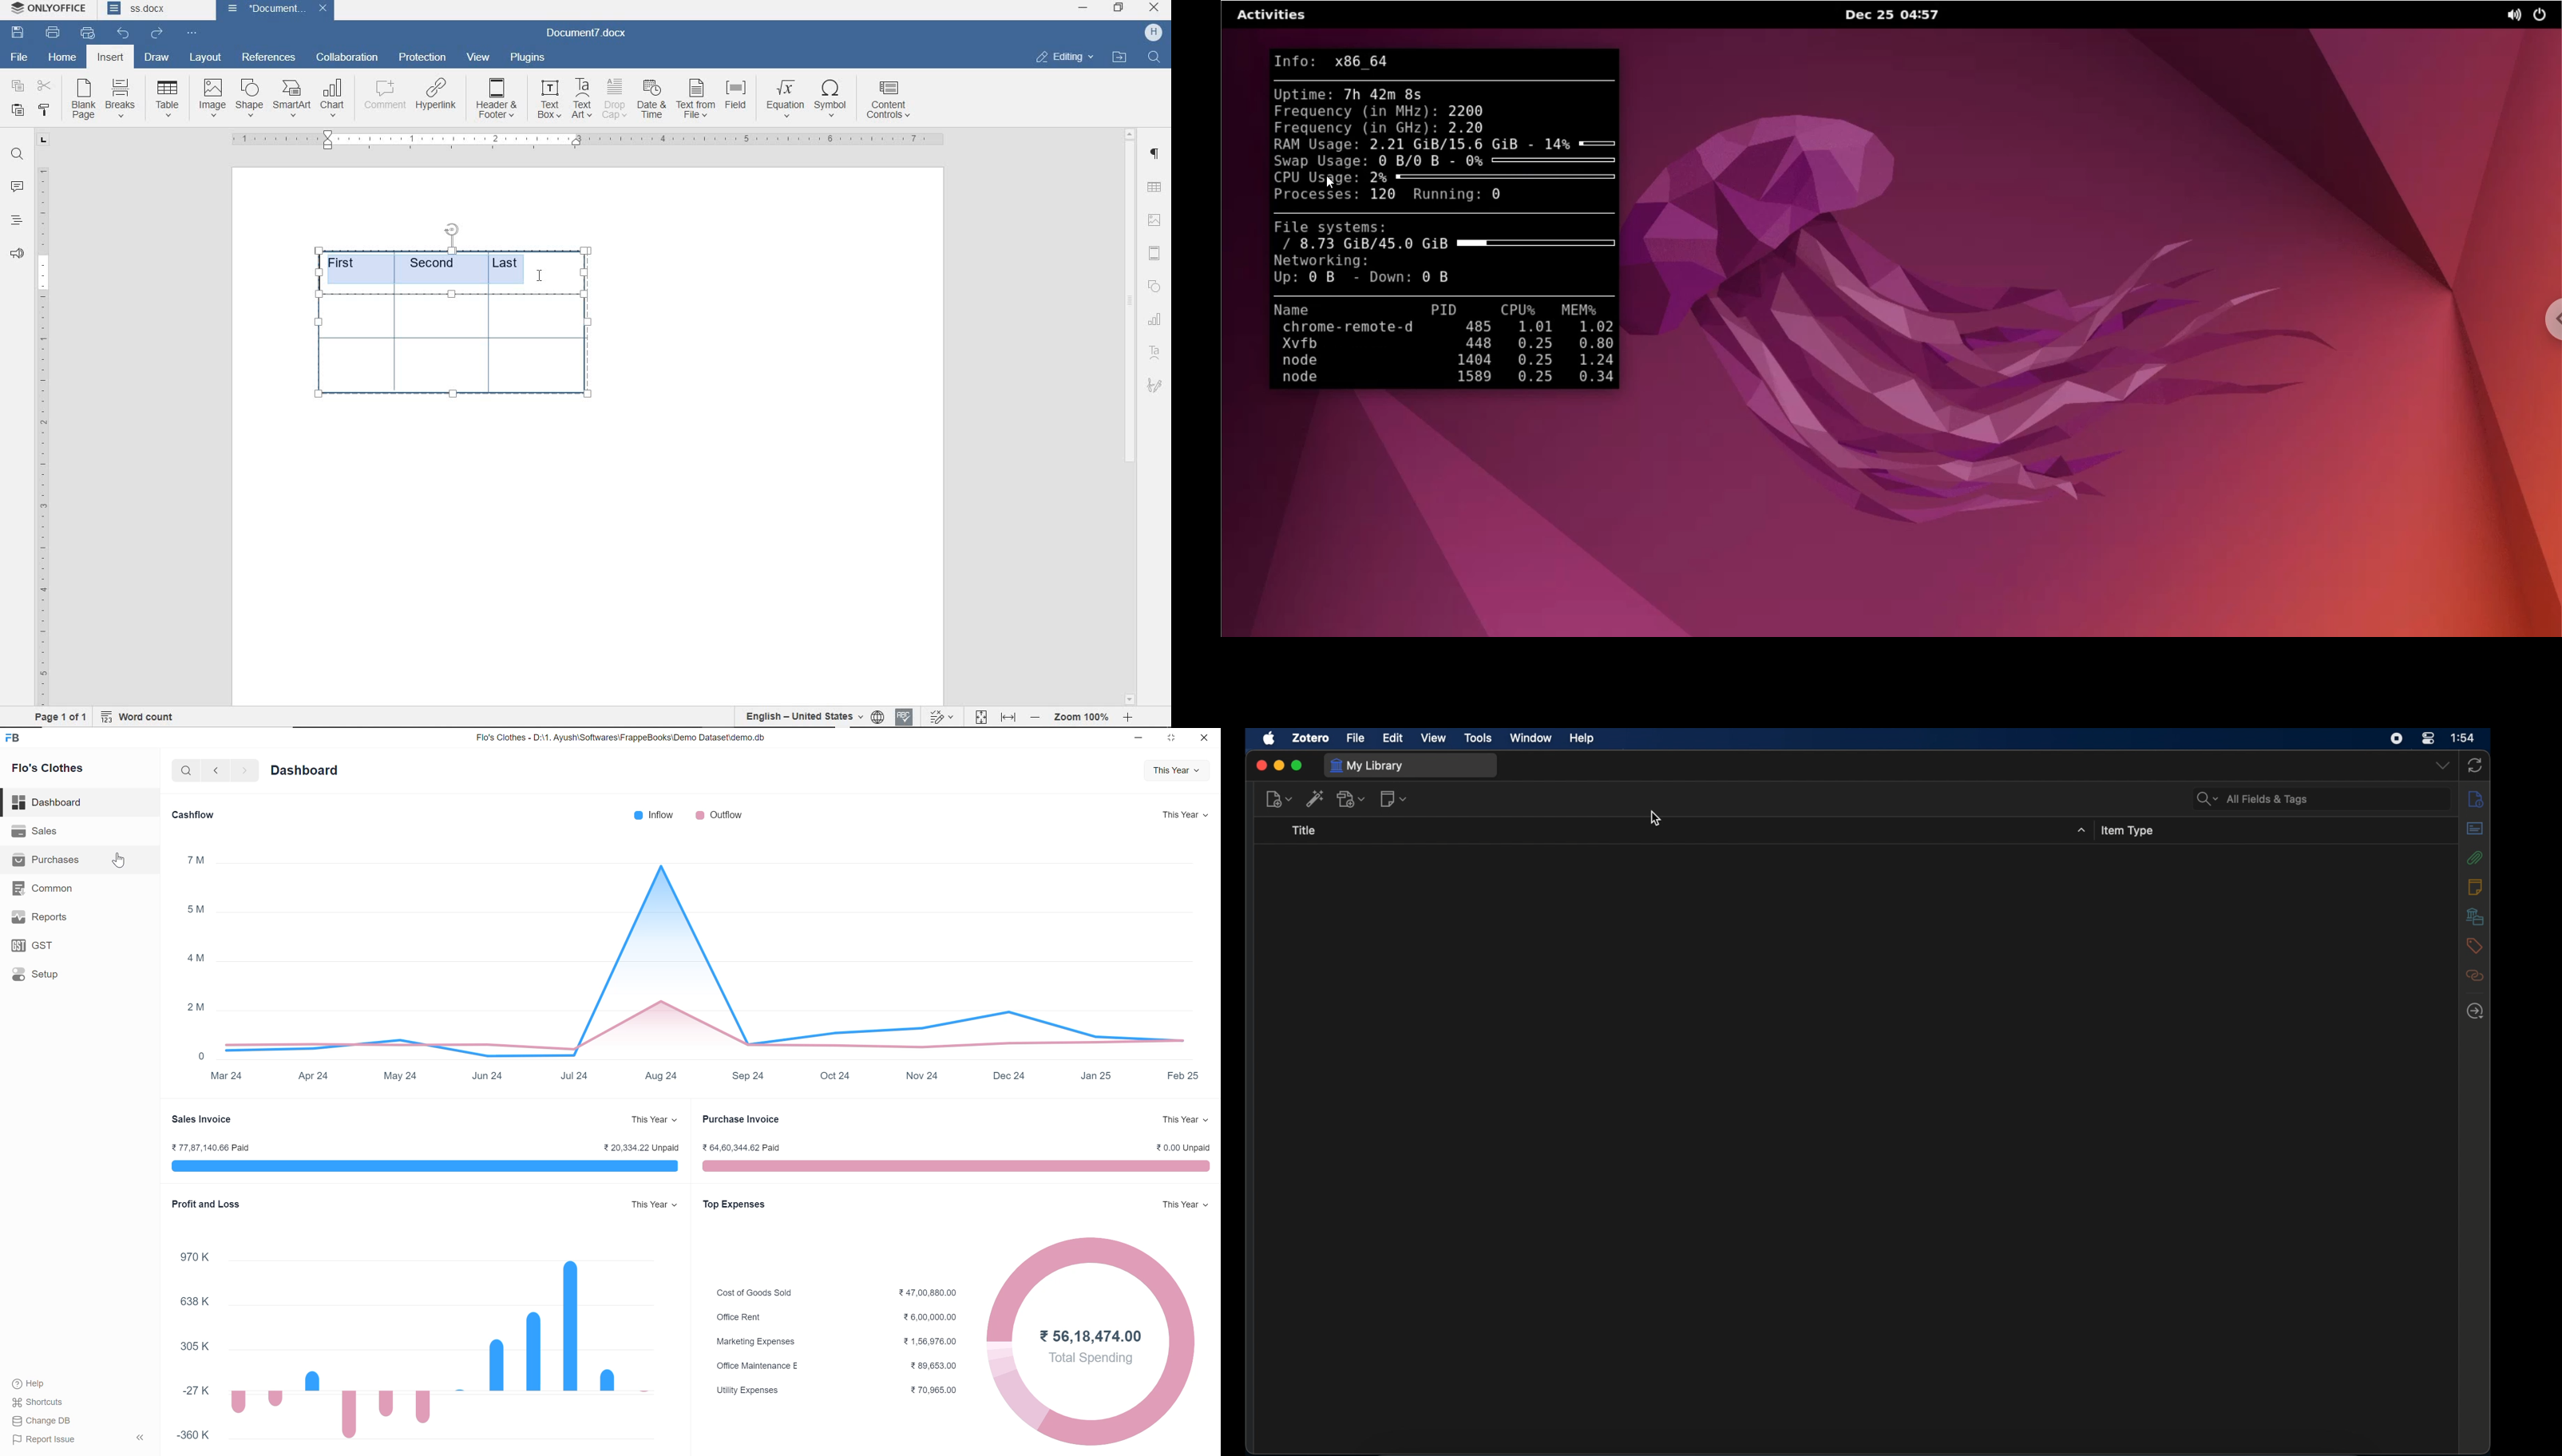  I want to click on 305 K, so click(195, 1346).